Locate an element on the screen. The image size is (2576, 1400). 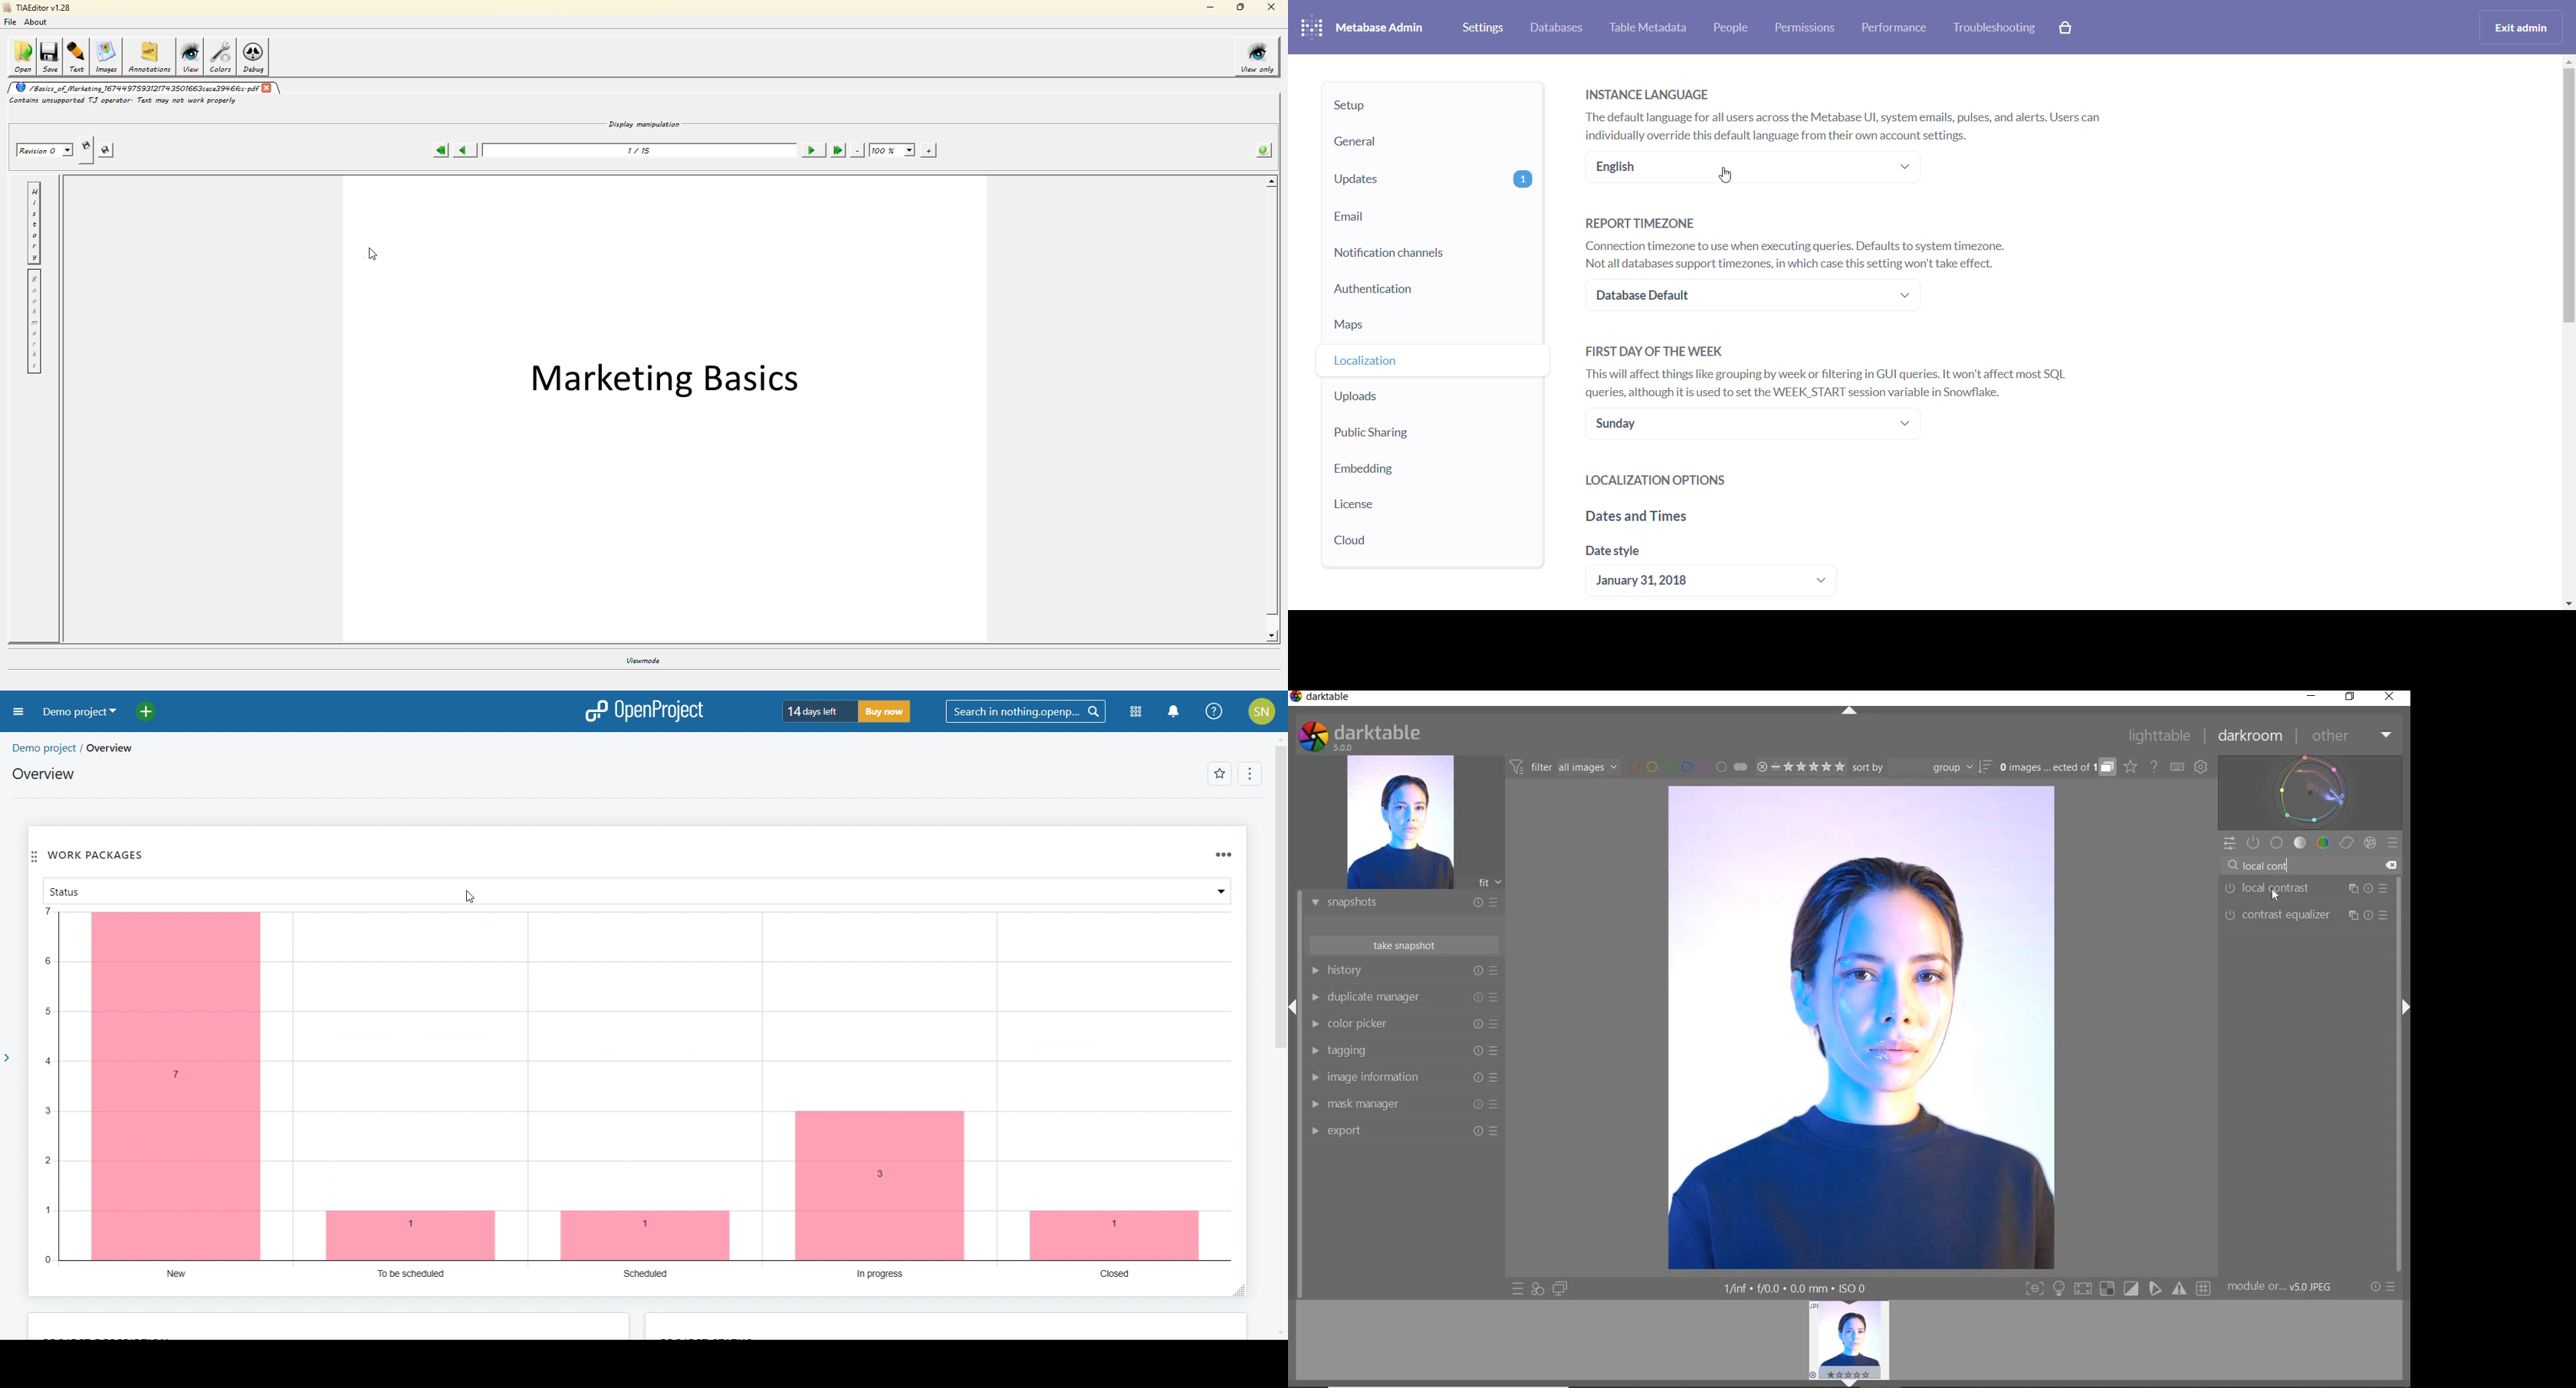
metabase admin is located at coordinates (1369, 25).